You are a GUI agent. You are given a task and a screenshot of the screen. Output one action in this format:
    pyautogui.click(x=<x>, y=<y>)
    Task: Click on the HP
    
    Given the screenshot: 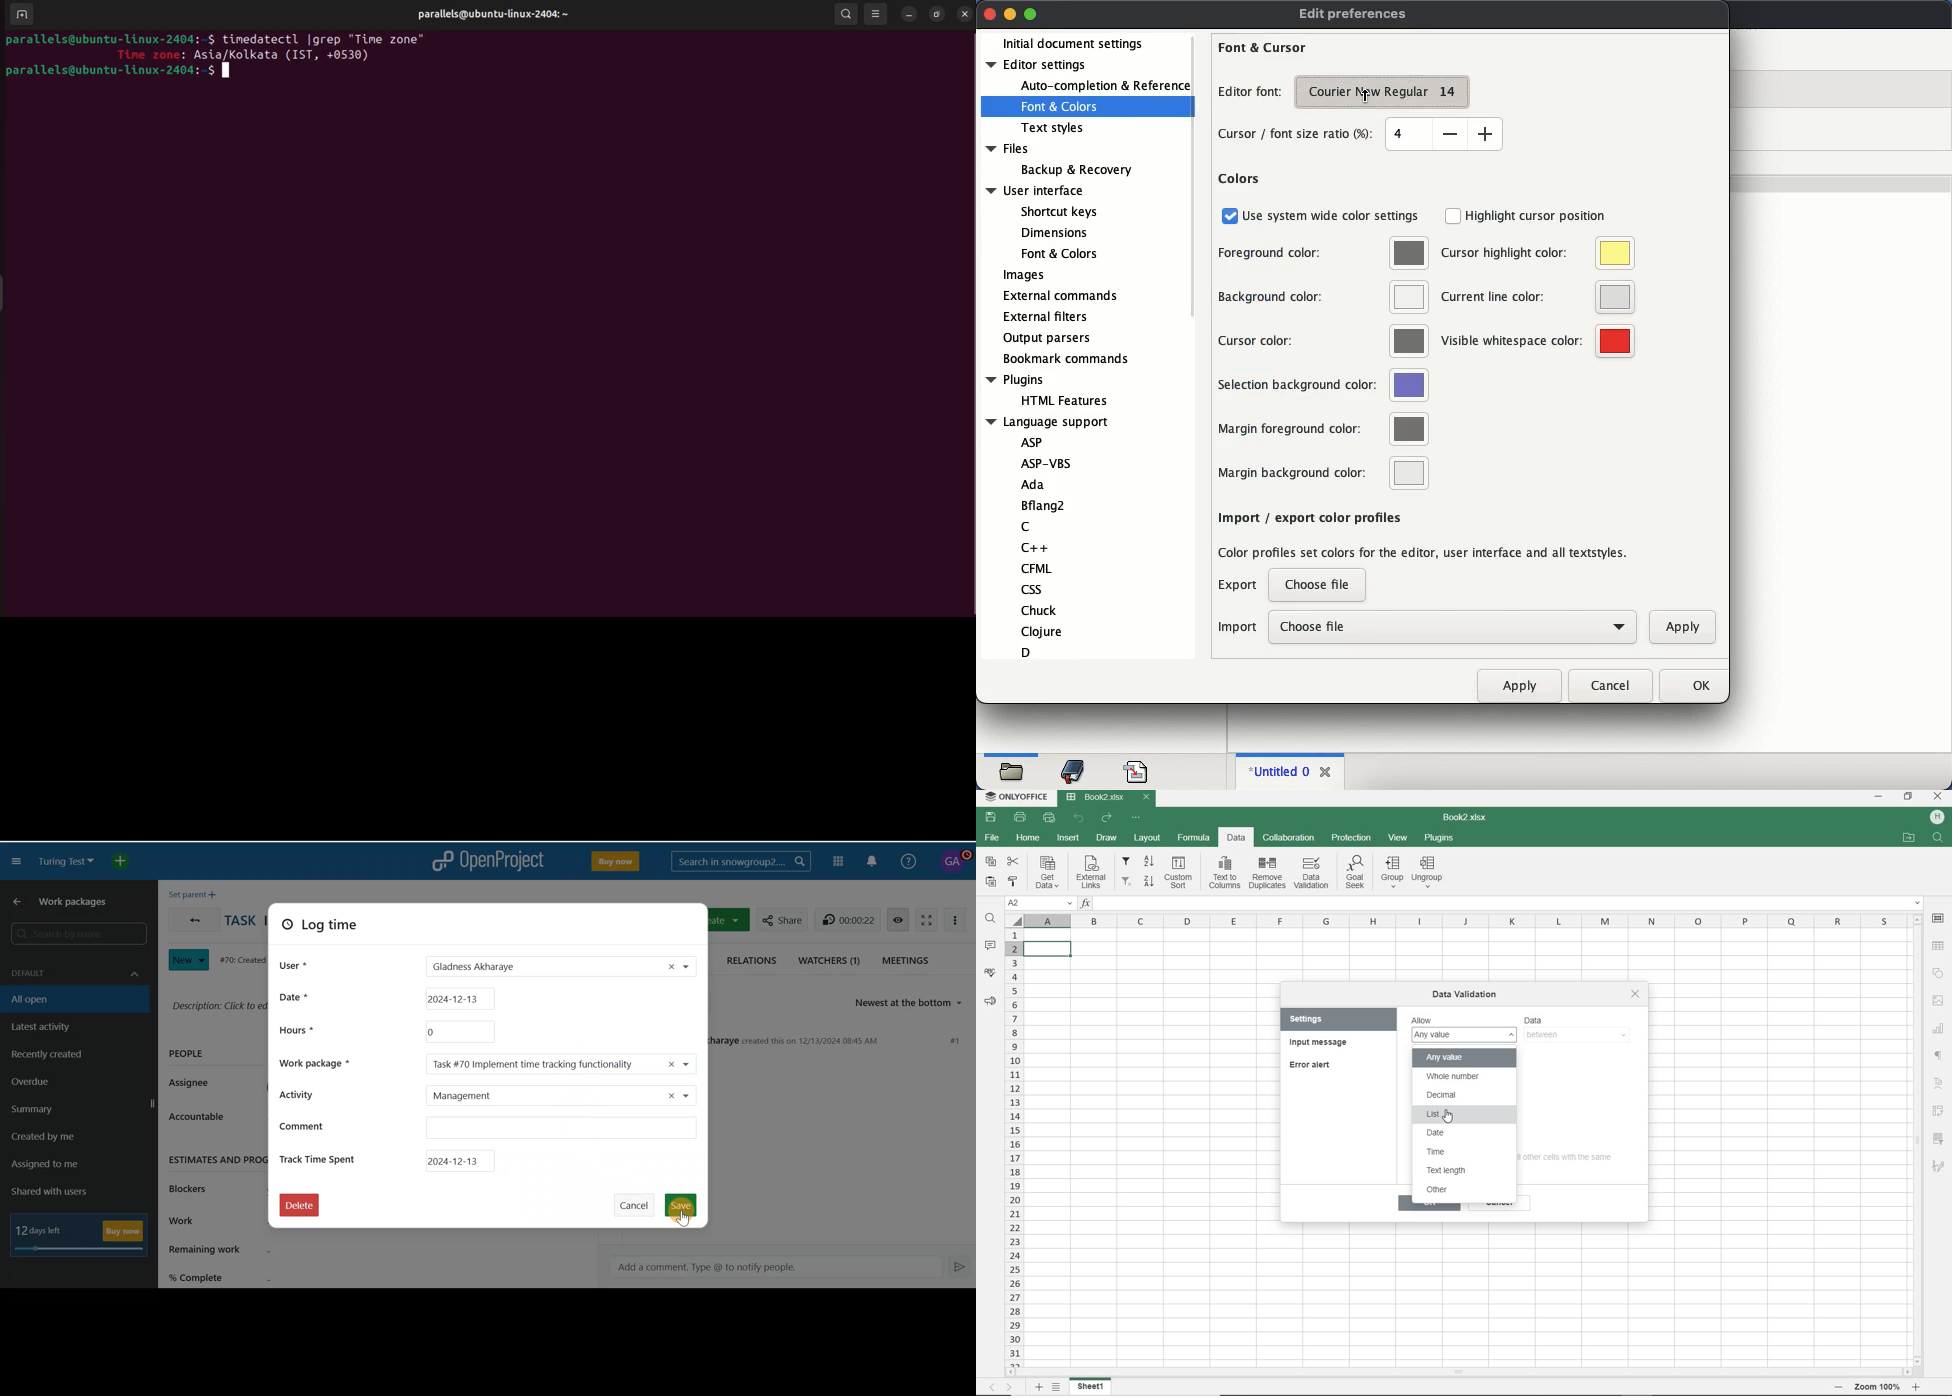 What is the action you would take?
    pyautogui.click(x=1937, y=818)
    